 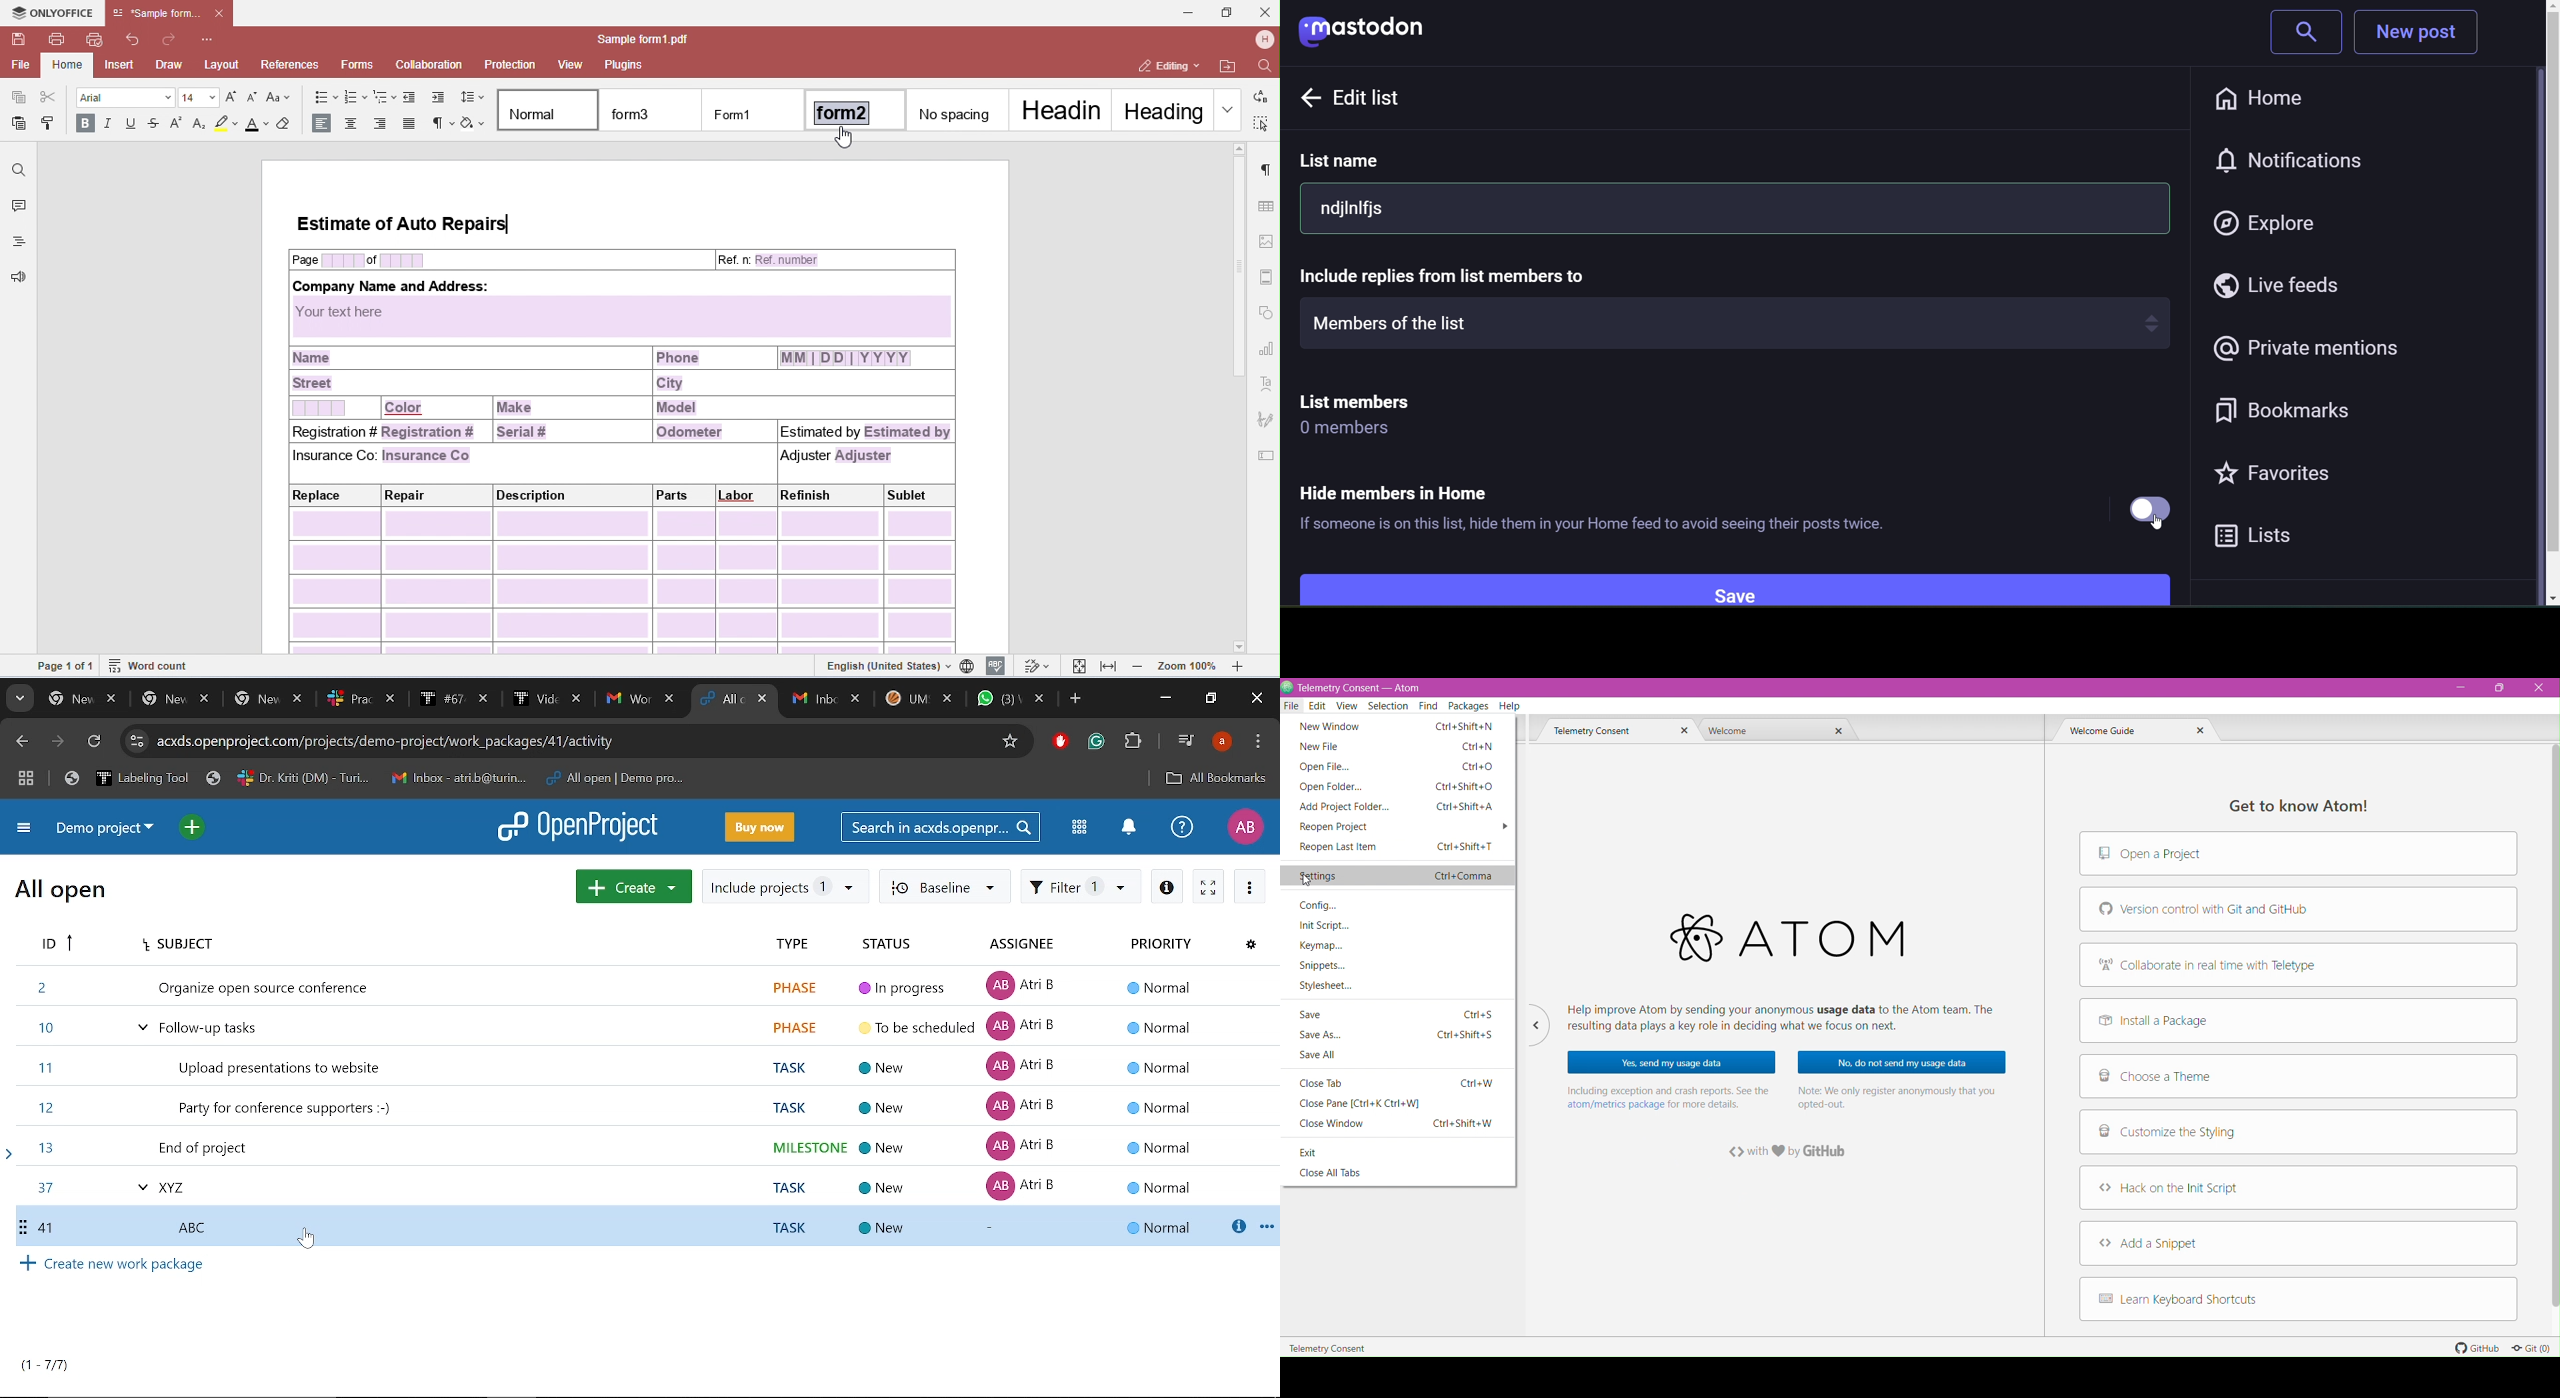 I want to click on Find, so click(x=1427, y=706).